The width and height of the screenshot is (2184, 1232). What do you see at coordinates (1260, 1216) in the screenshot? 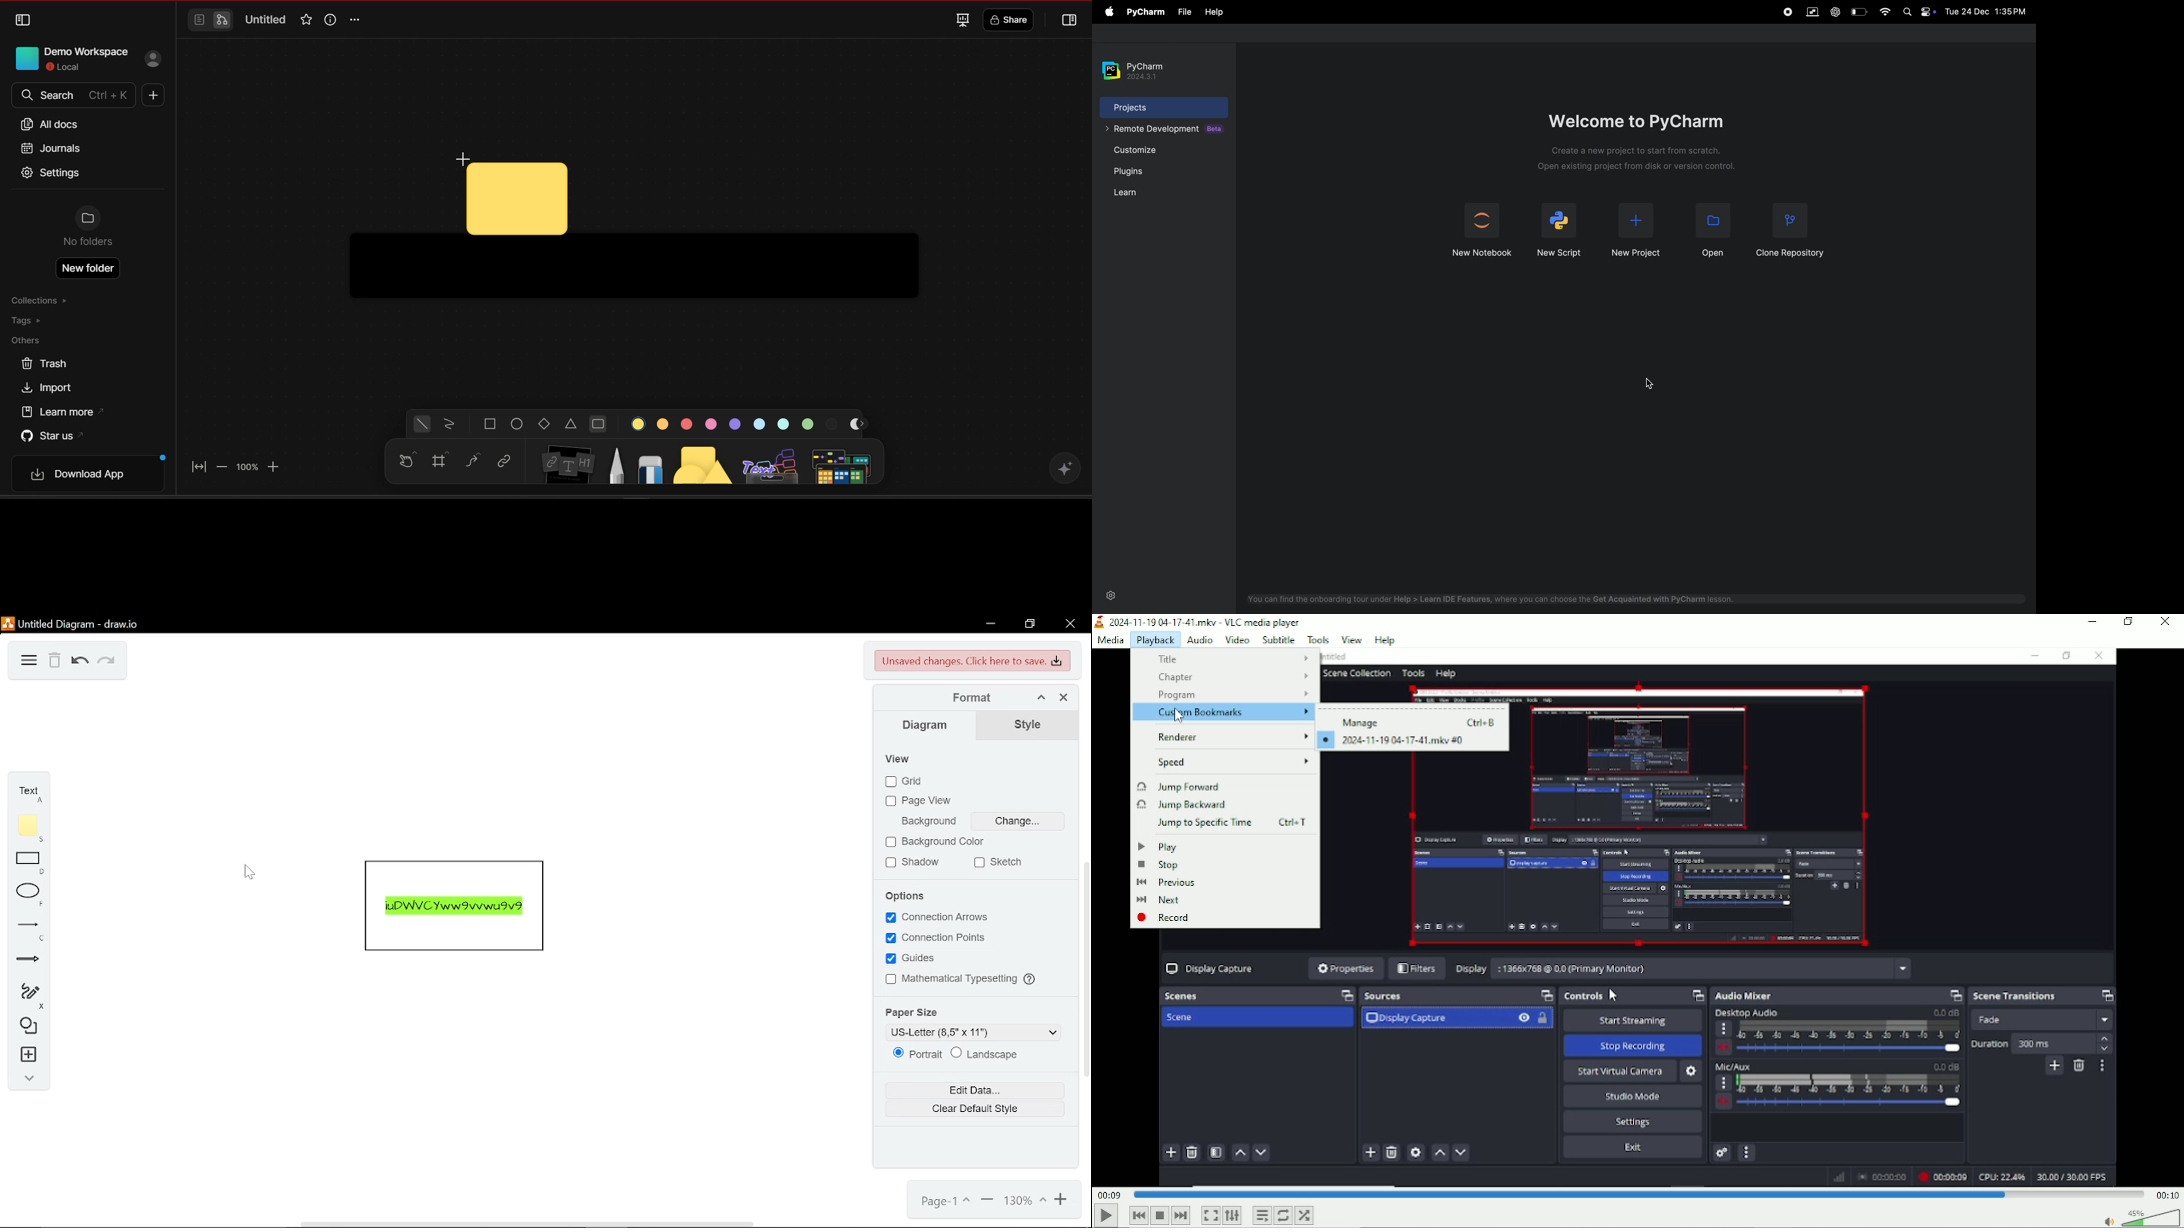
I see `Toggle playlist` at bounding box center [1260, 1216].